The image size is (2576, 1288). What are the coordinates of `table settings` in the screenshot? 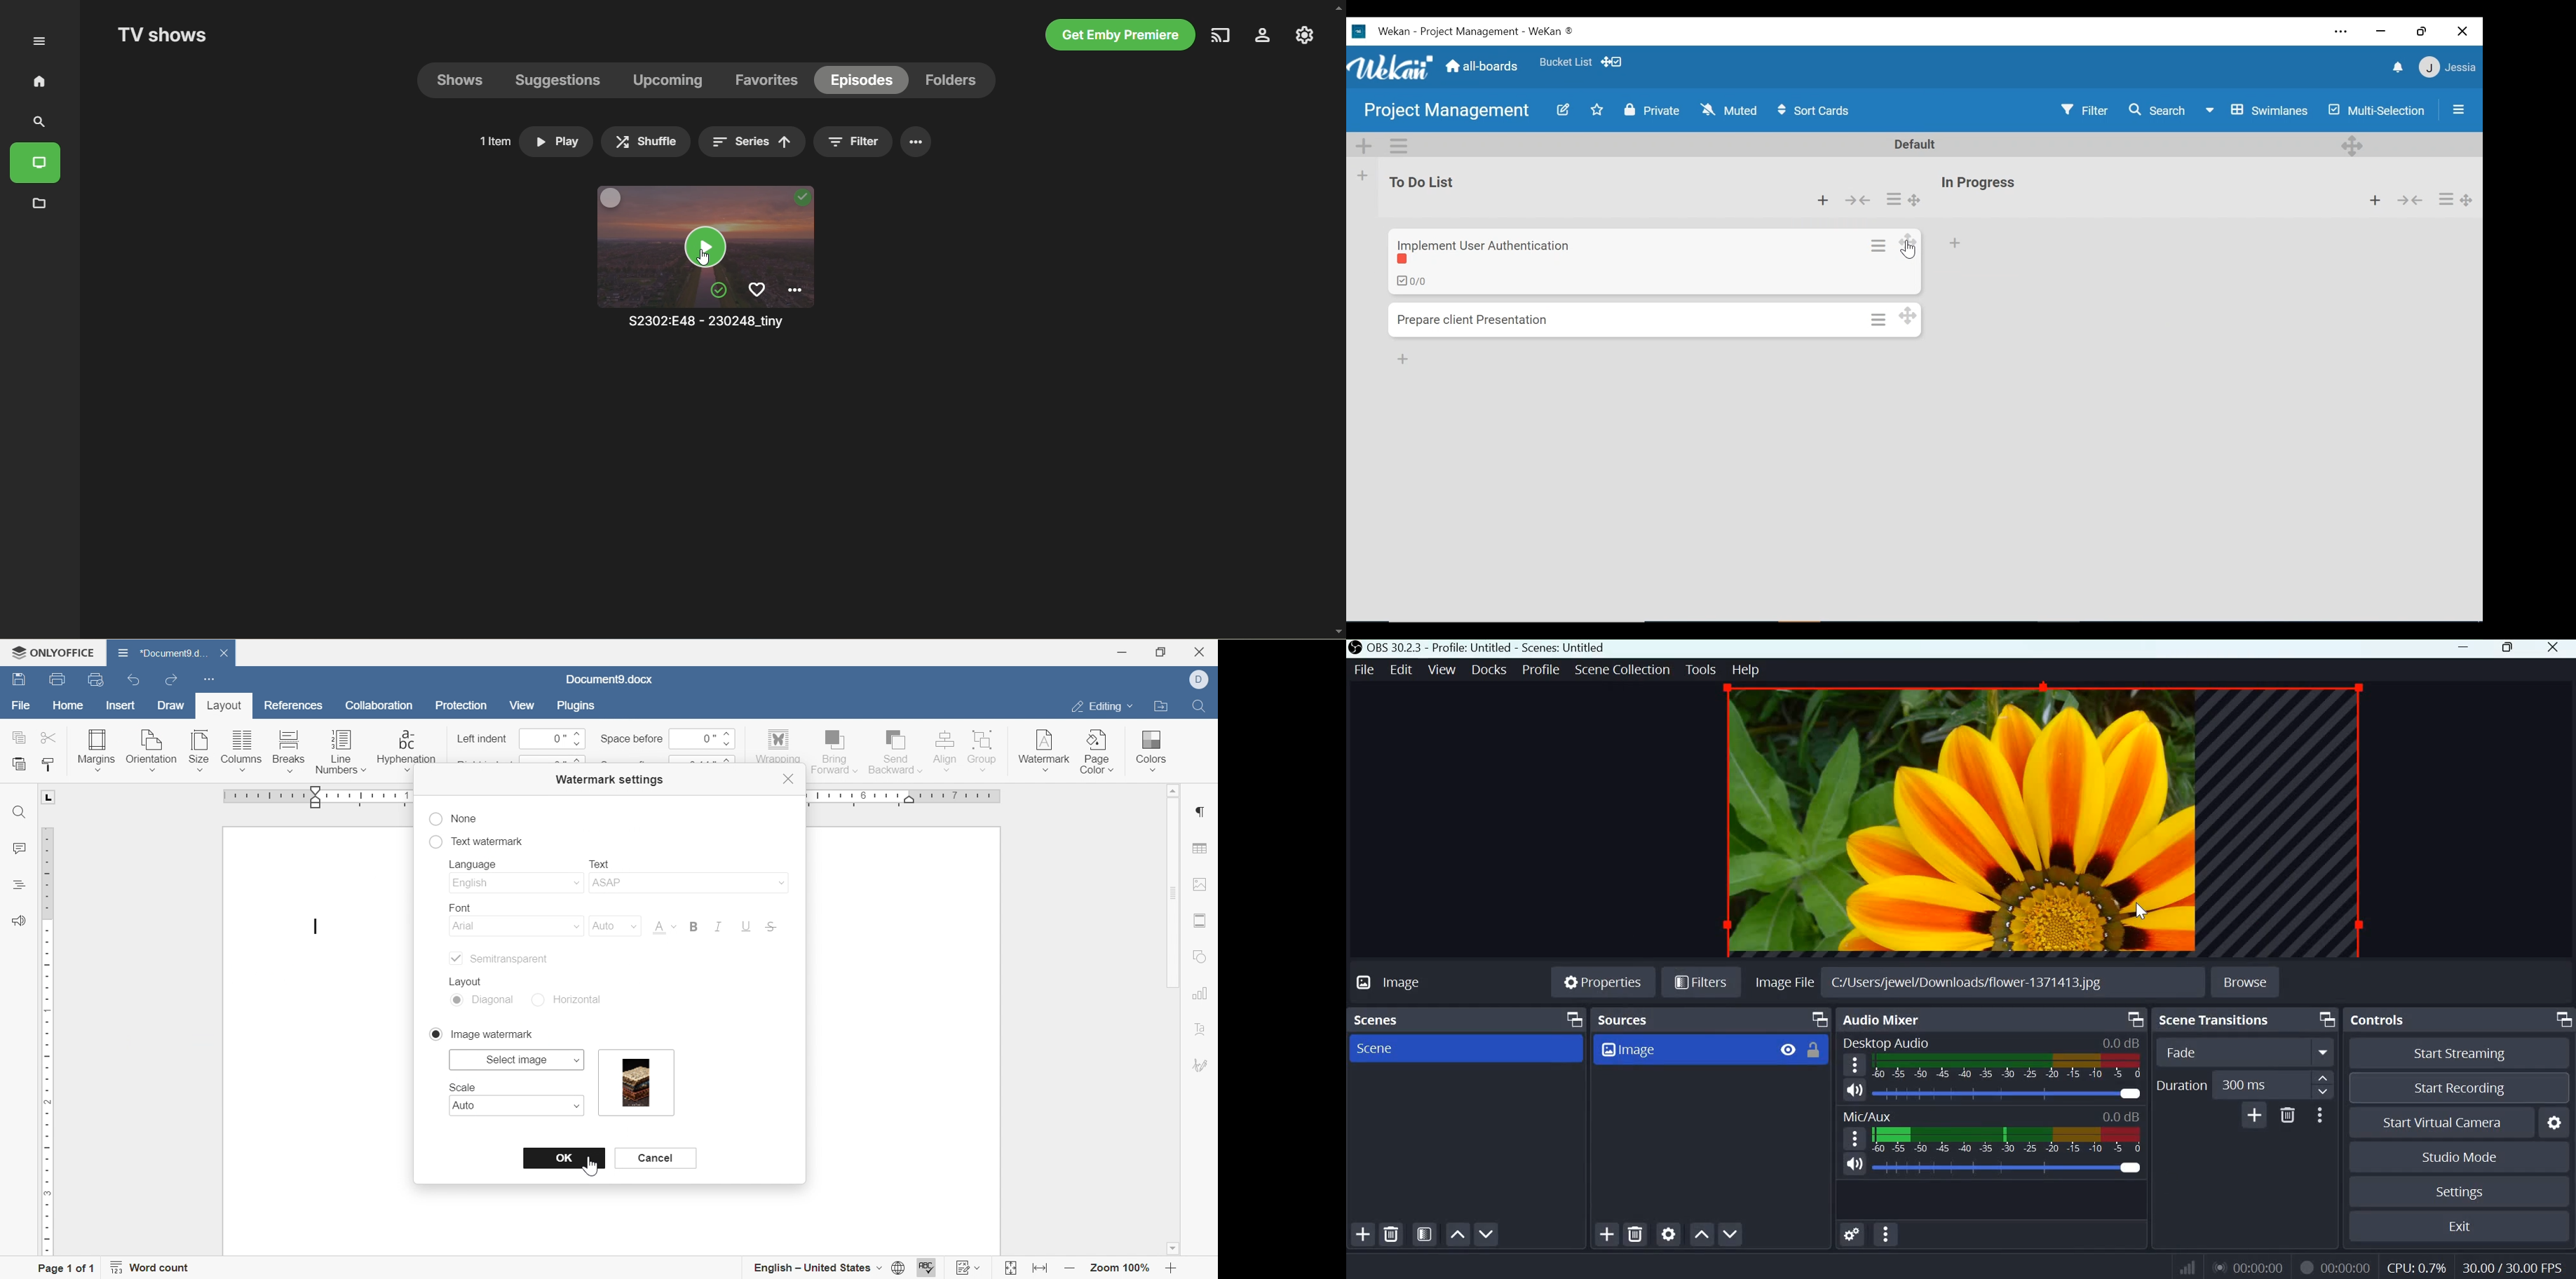 It's located at (1200, 849).